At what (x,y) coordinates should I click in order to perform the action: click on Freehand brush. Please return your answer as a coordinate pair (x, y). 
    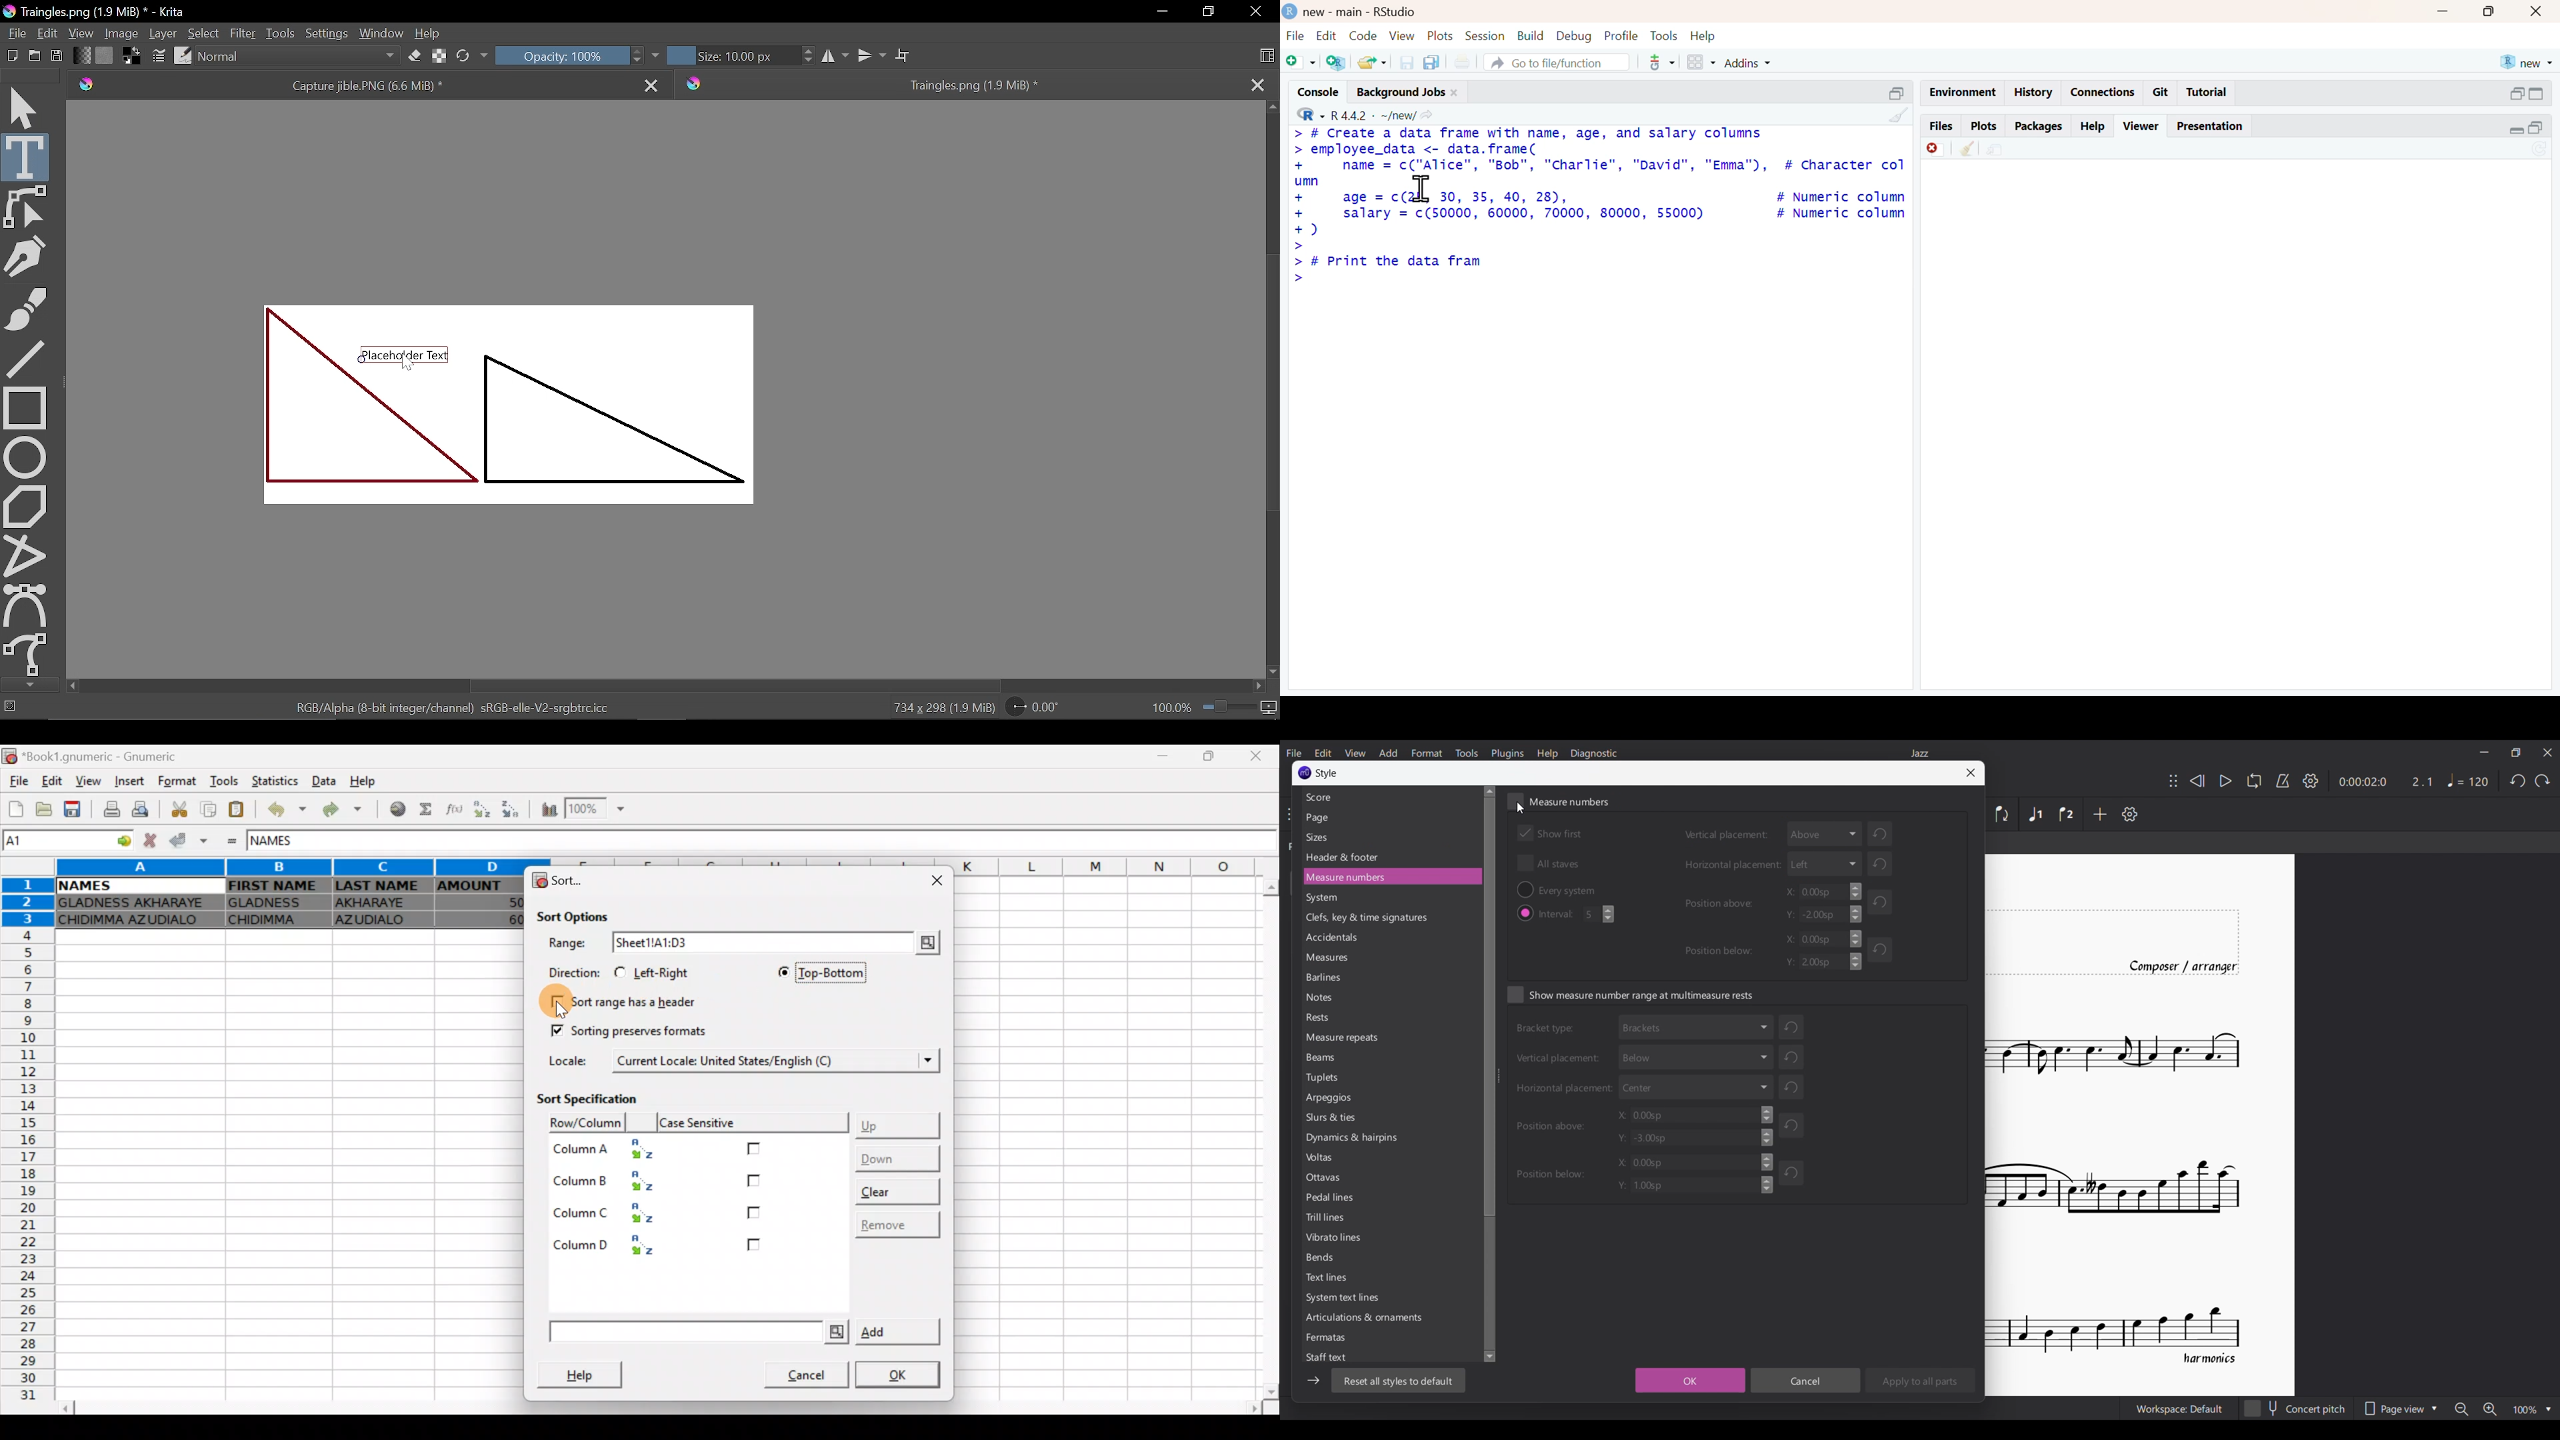
    Looking at the image, I should click on (26, 309).